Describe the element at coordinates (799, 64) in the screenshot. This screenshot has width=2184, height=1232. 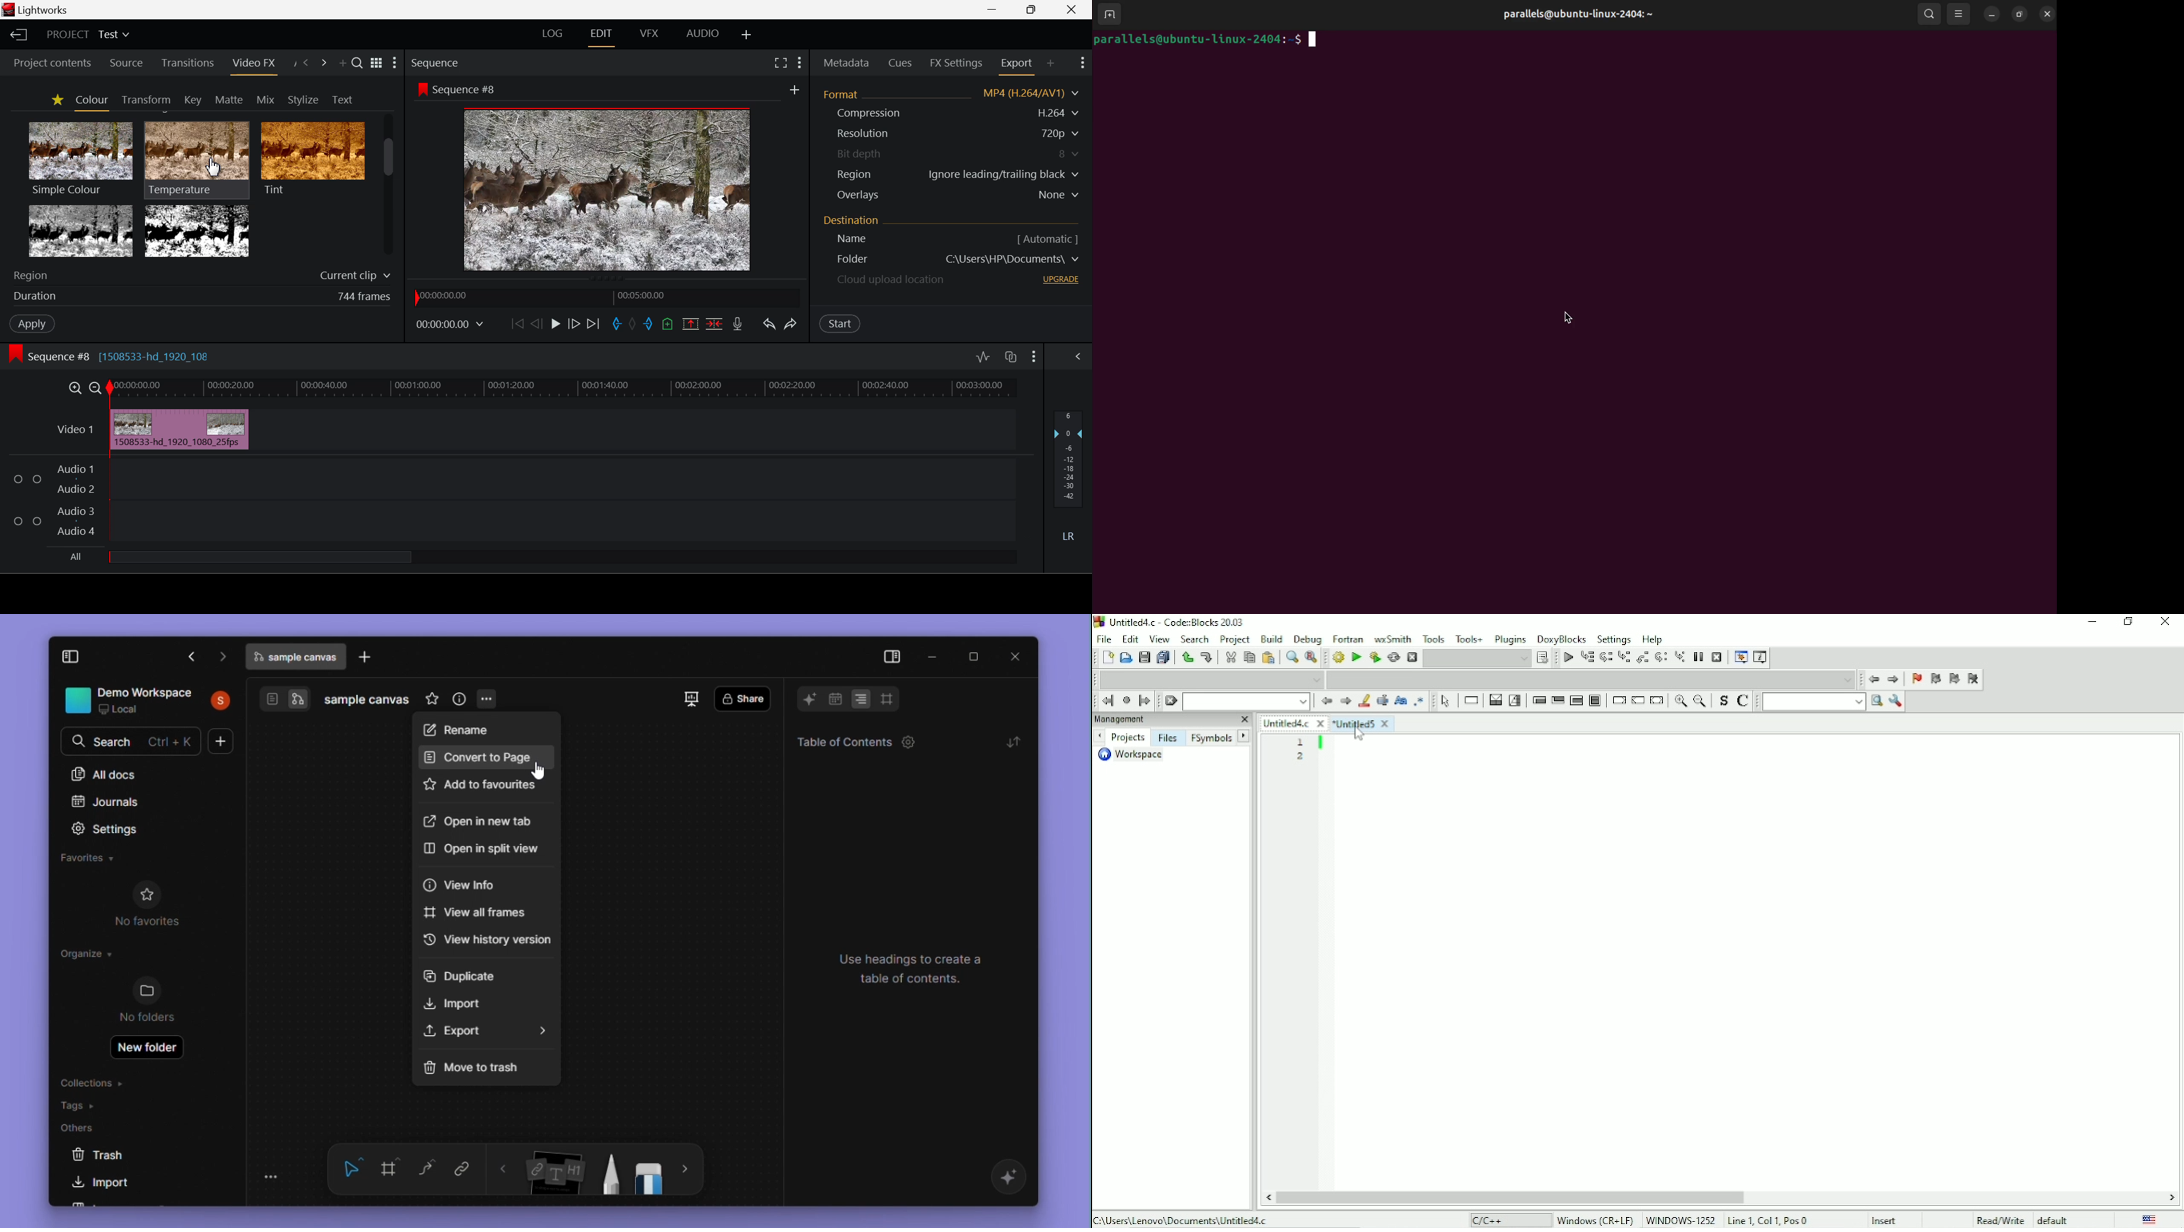
I see `Show Settings` at that location.